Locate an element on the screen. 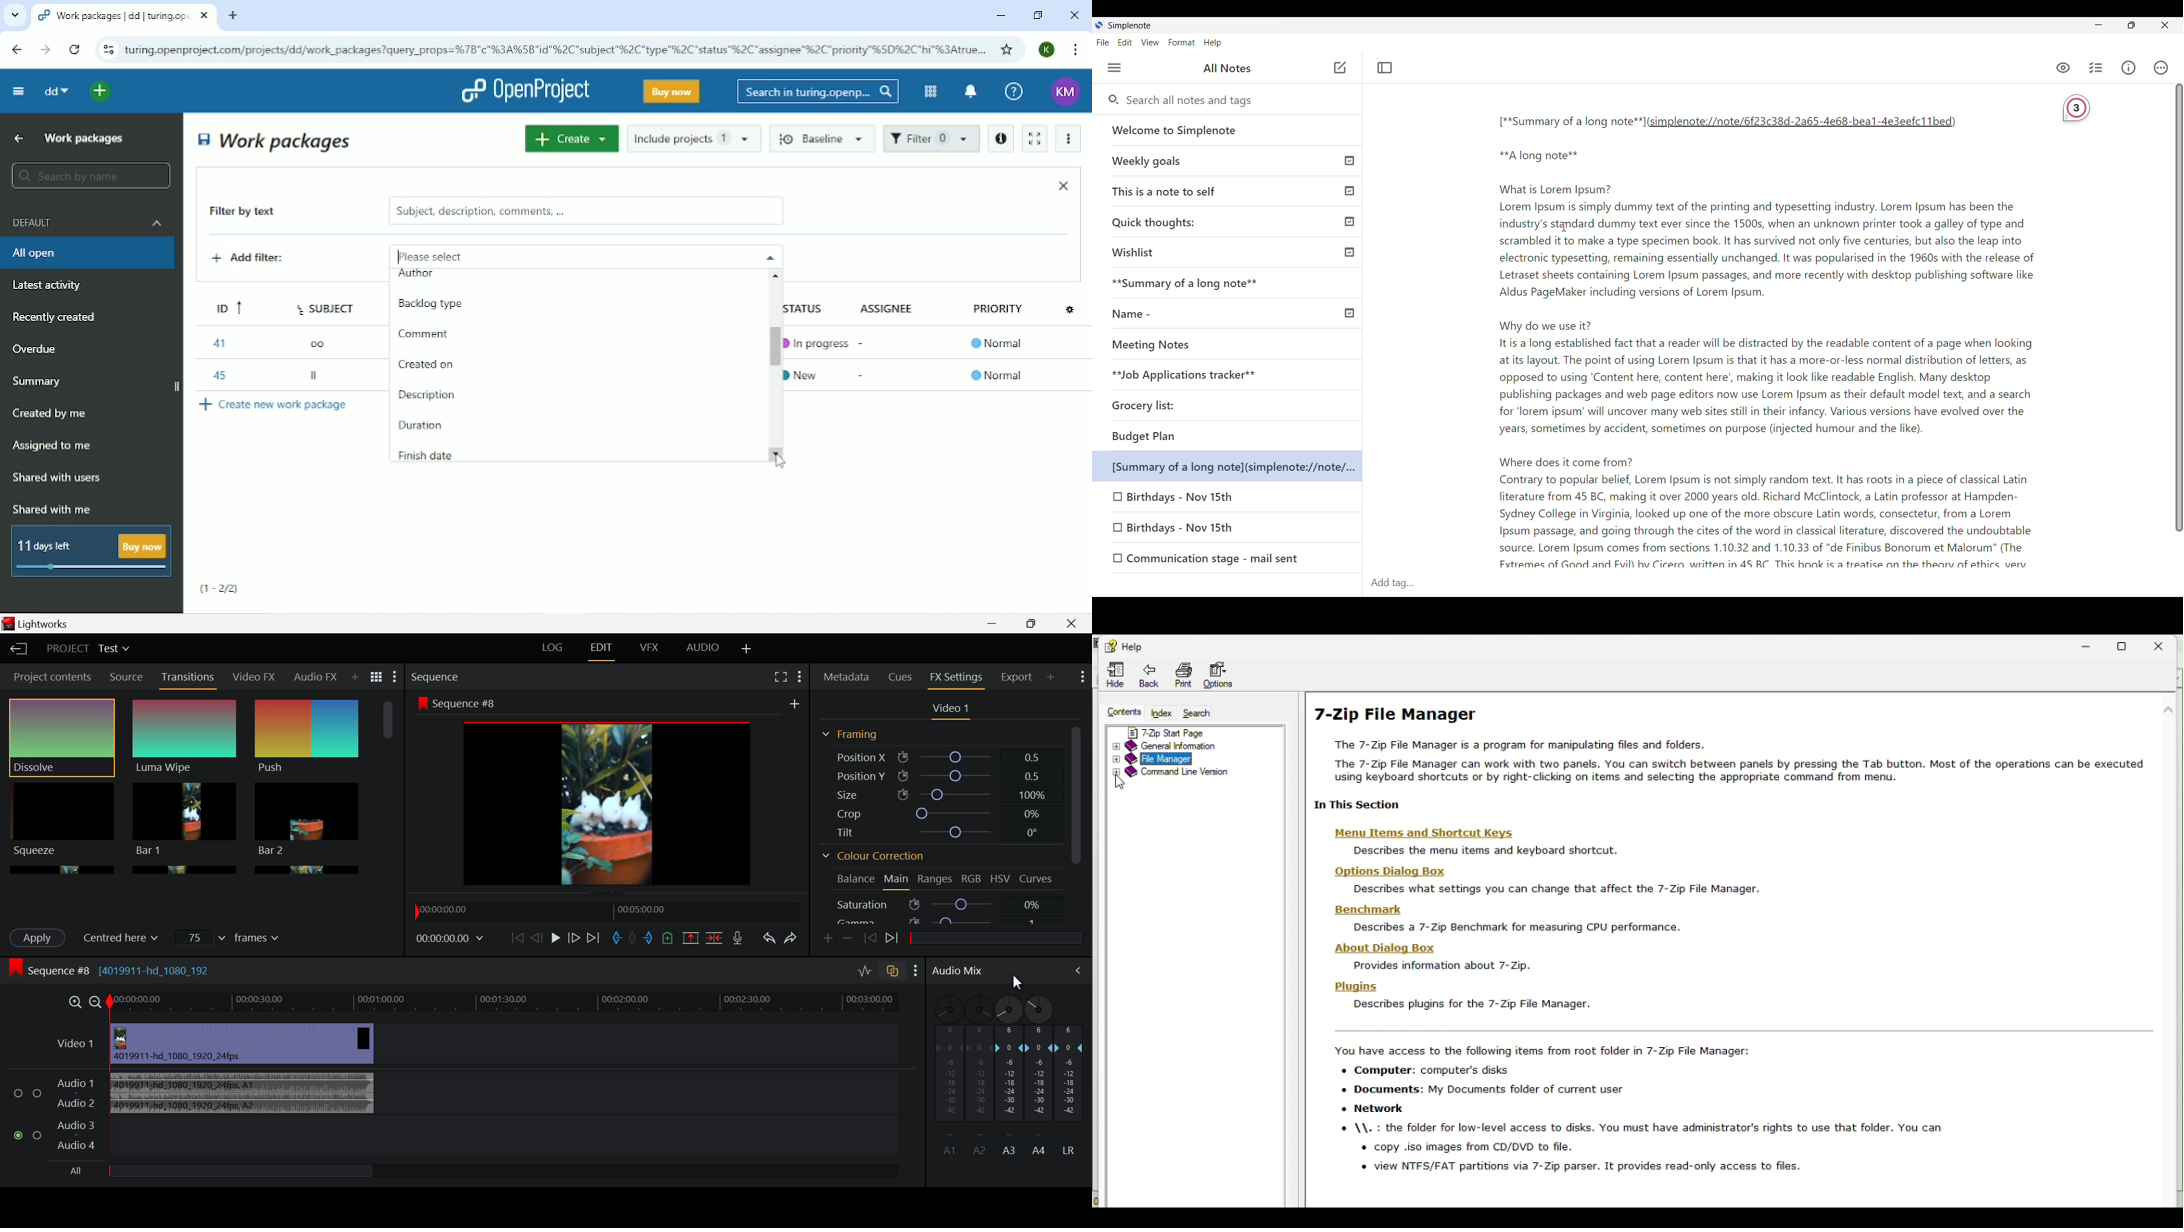  File is located at coordinates (1103, 42).